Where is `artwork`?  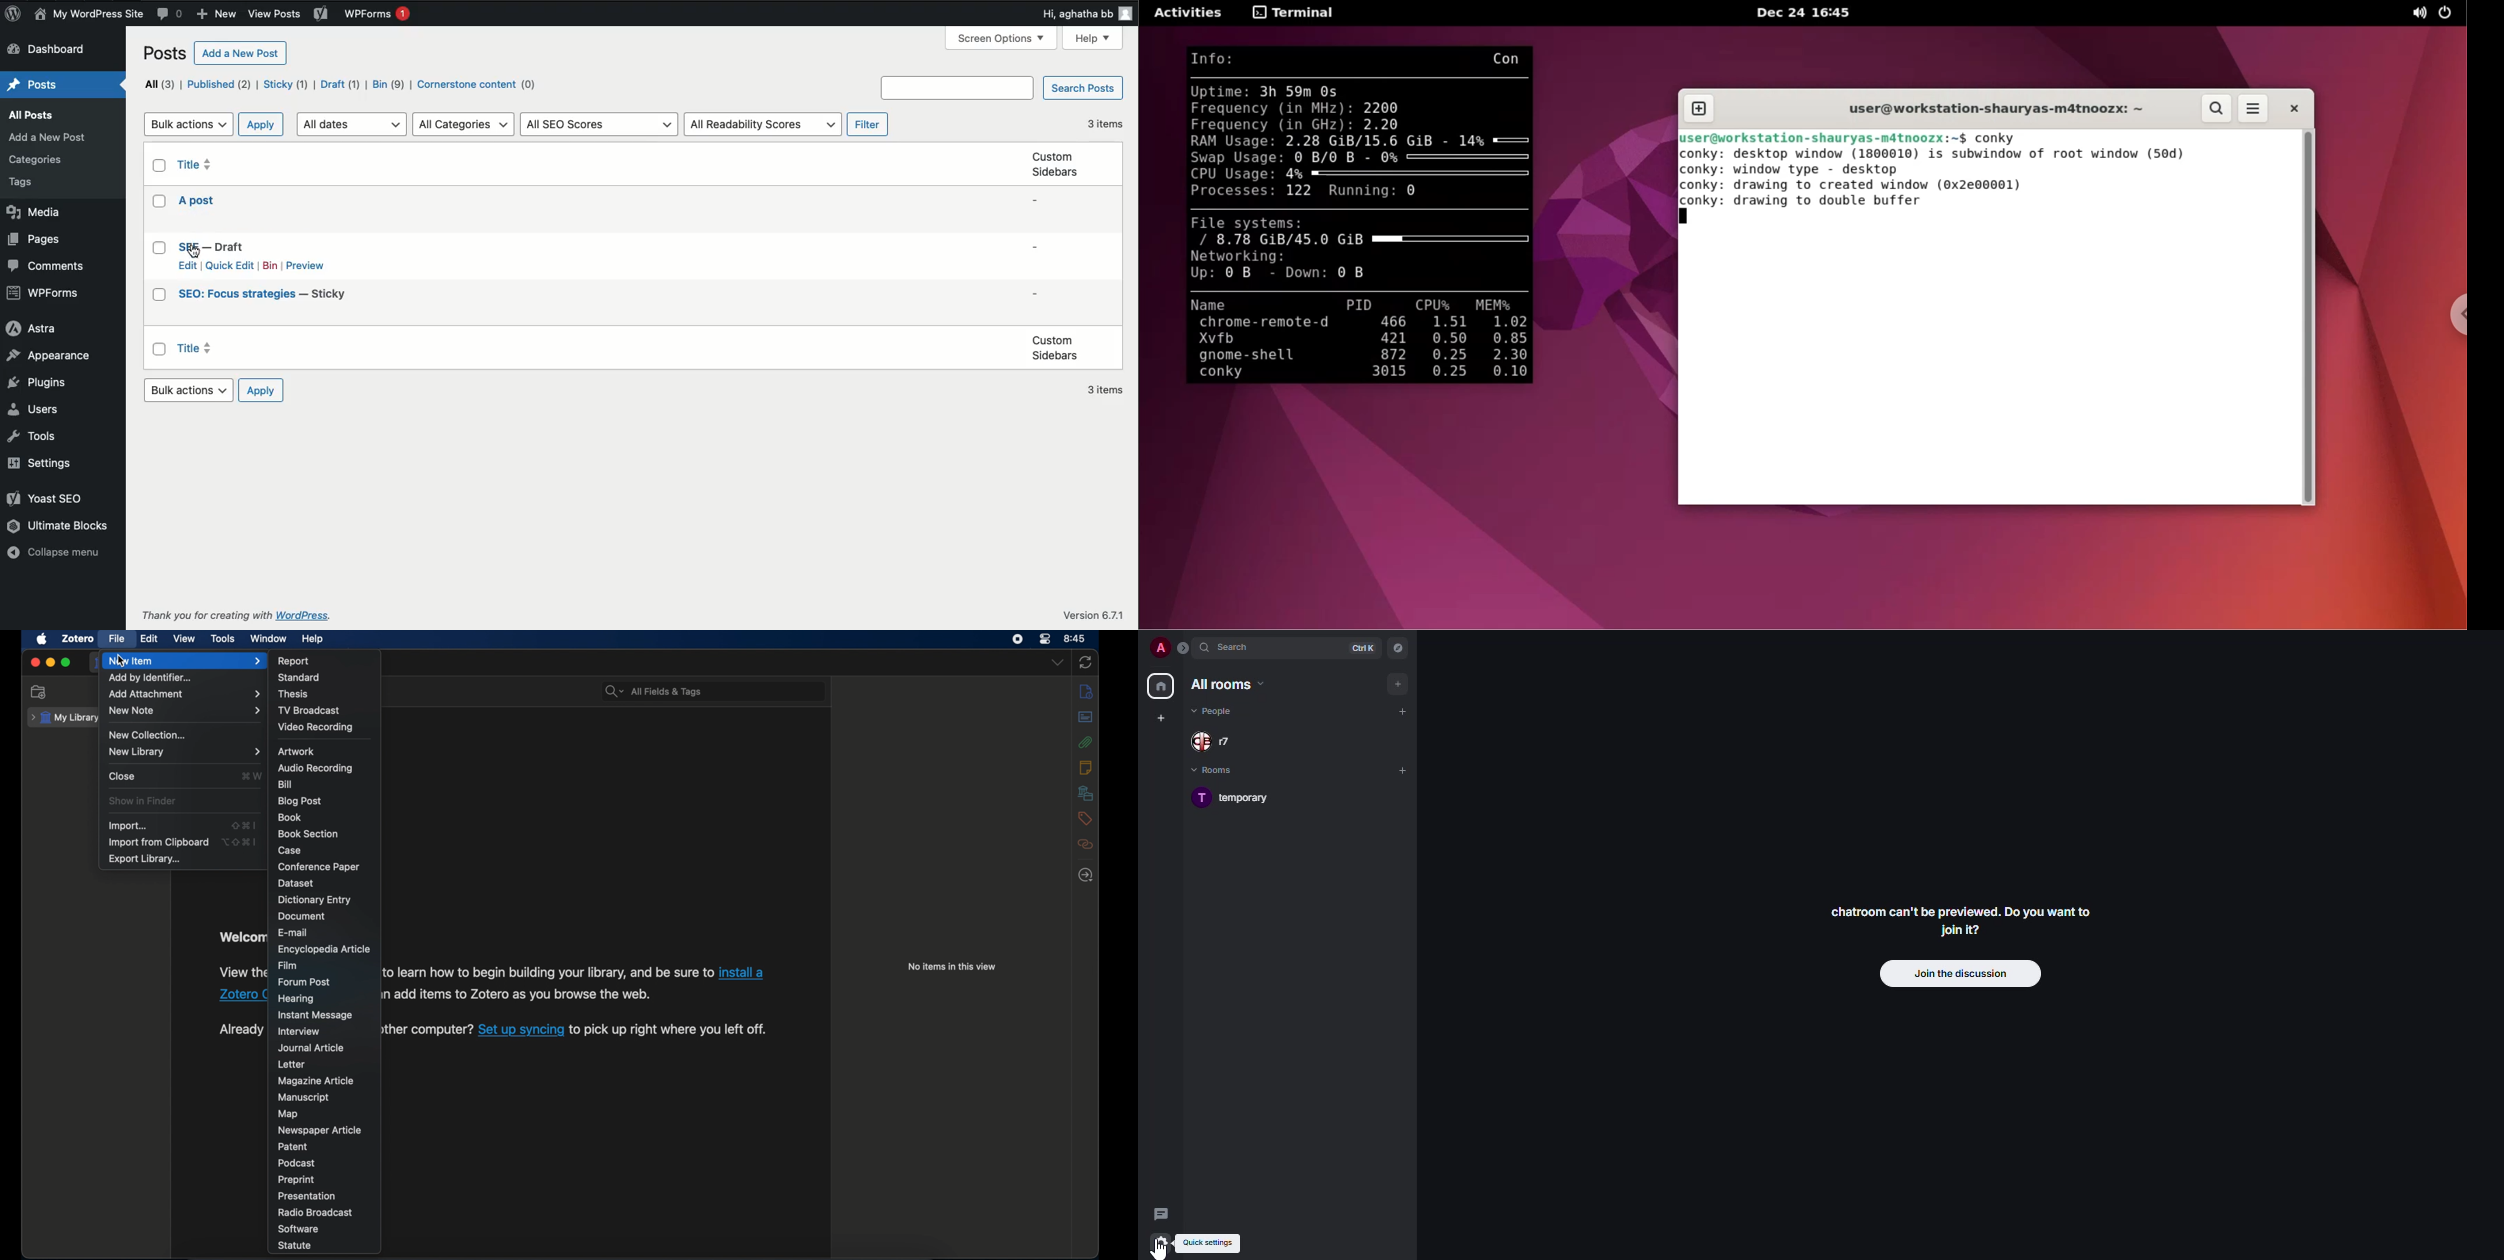 artwork is located at coordinates (296, 751).